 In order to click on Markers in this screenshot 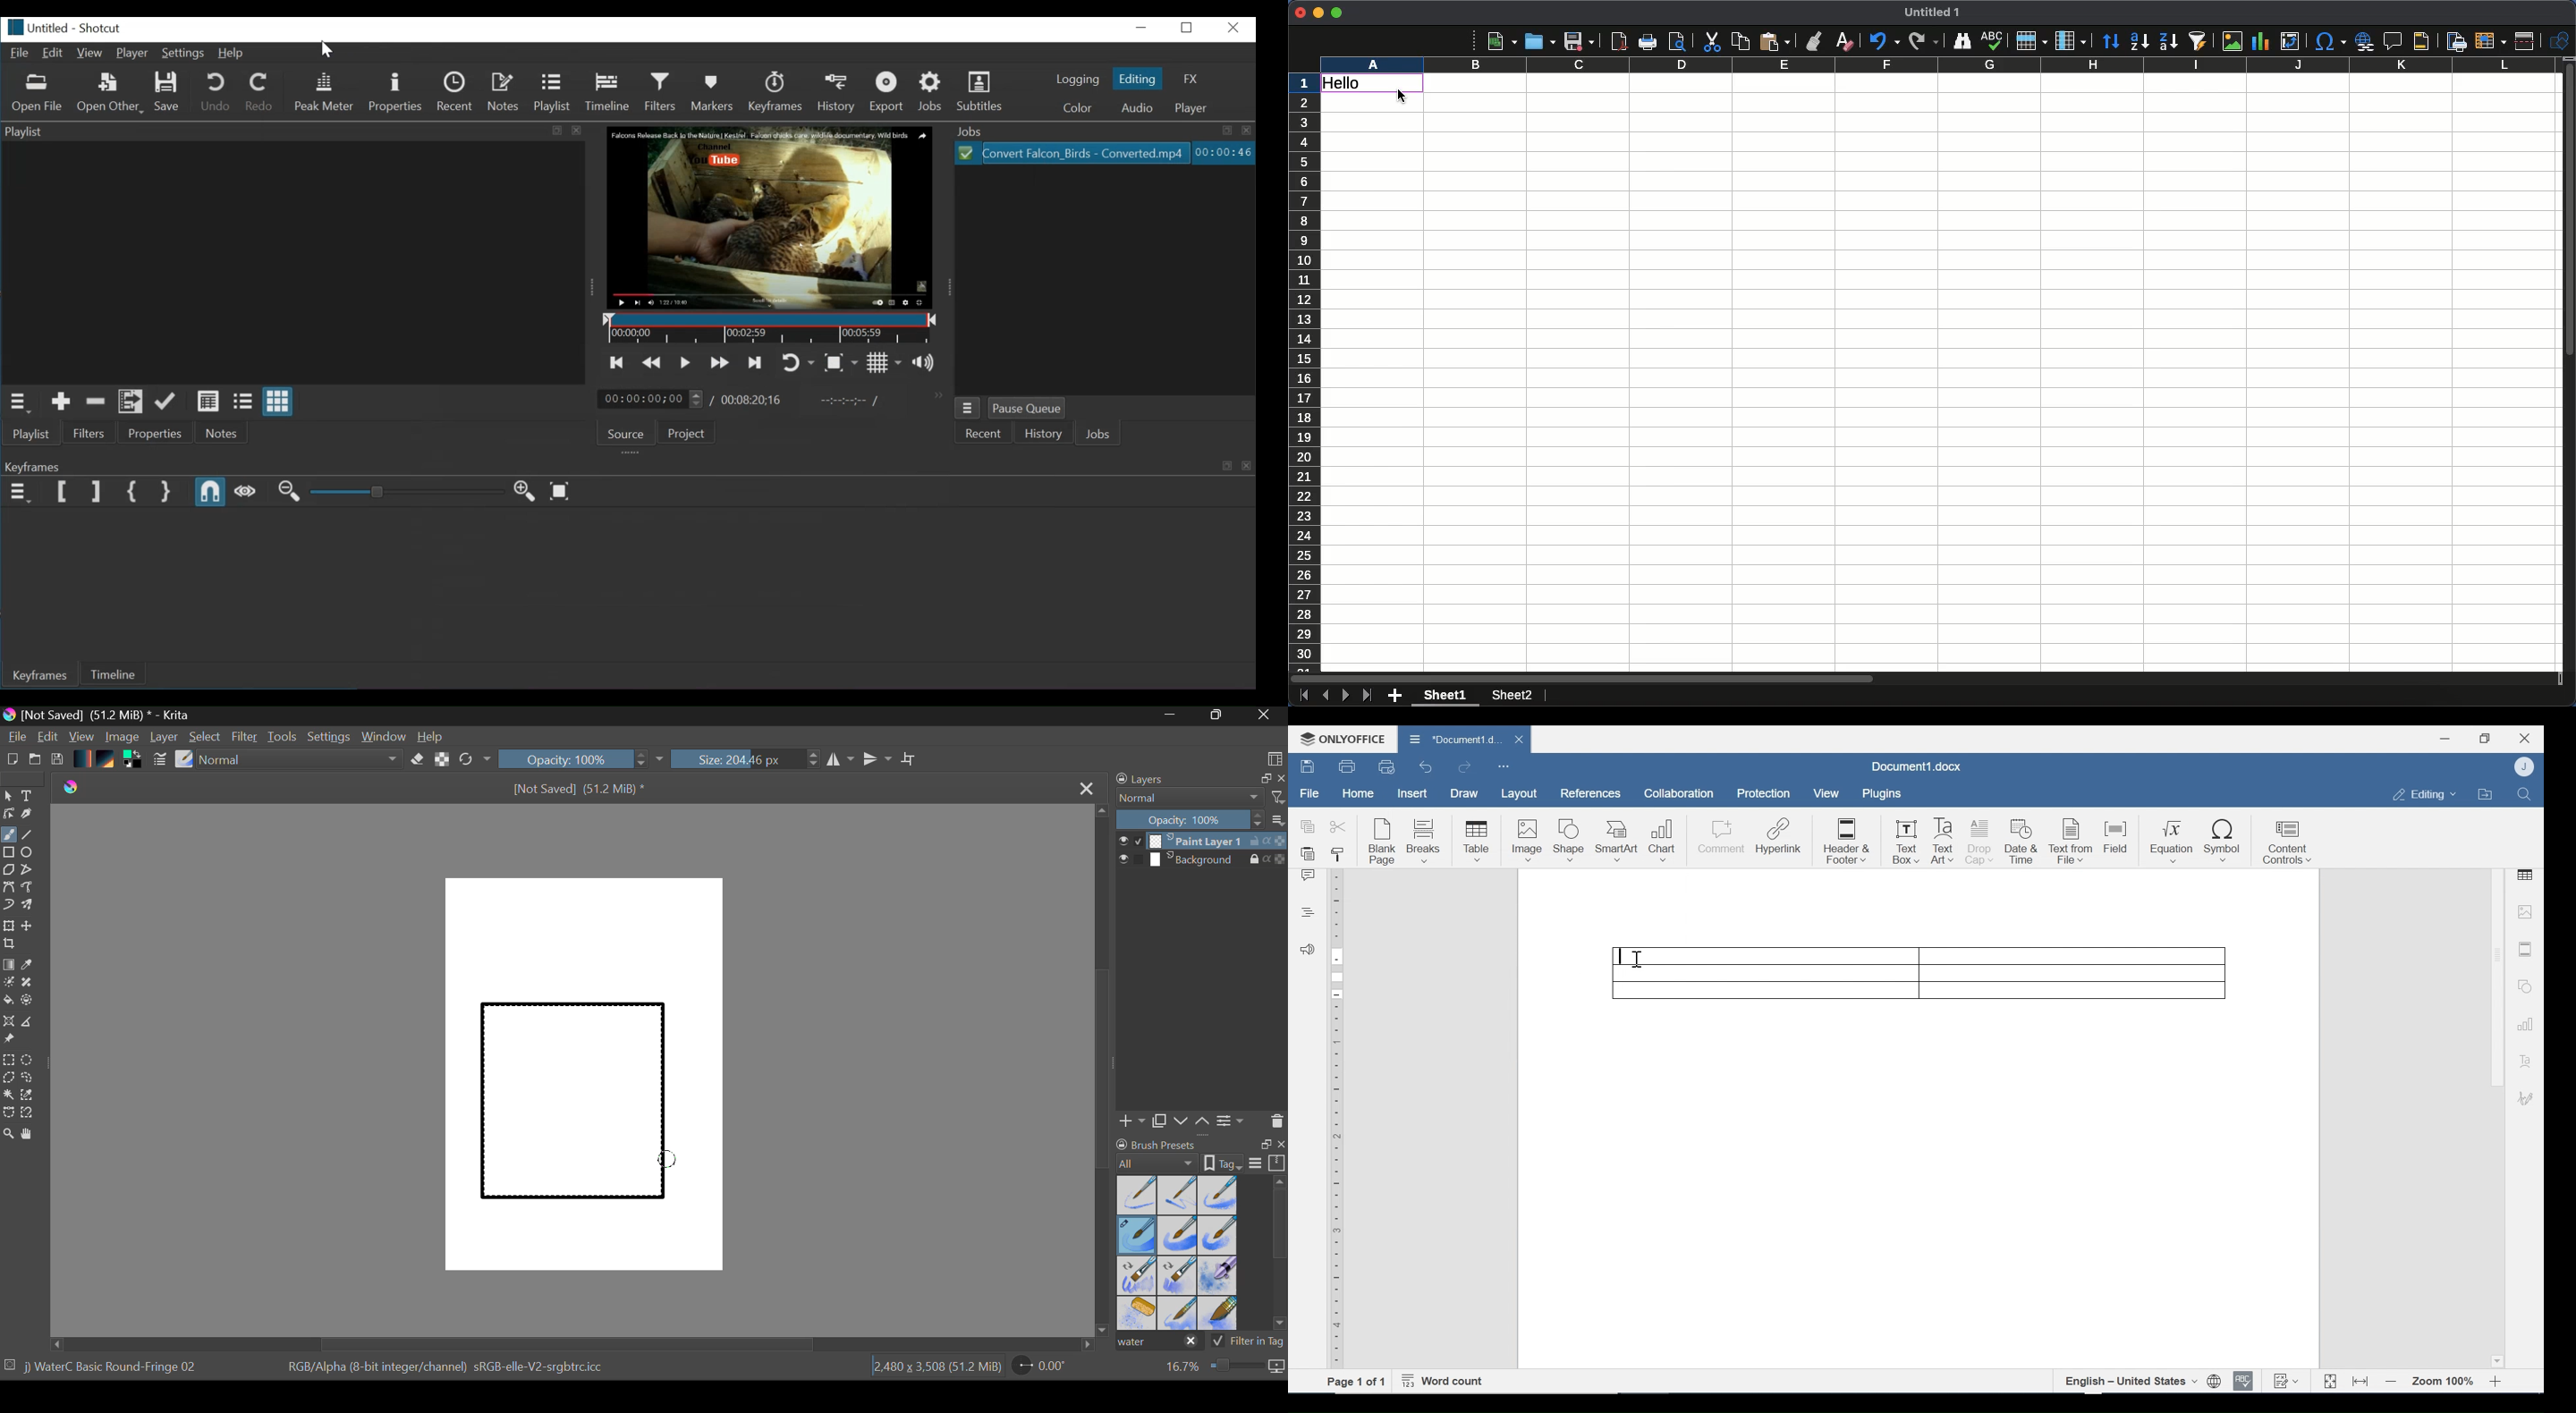, I will do `click(715, 92)`.